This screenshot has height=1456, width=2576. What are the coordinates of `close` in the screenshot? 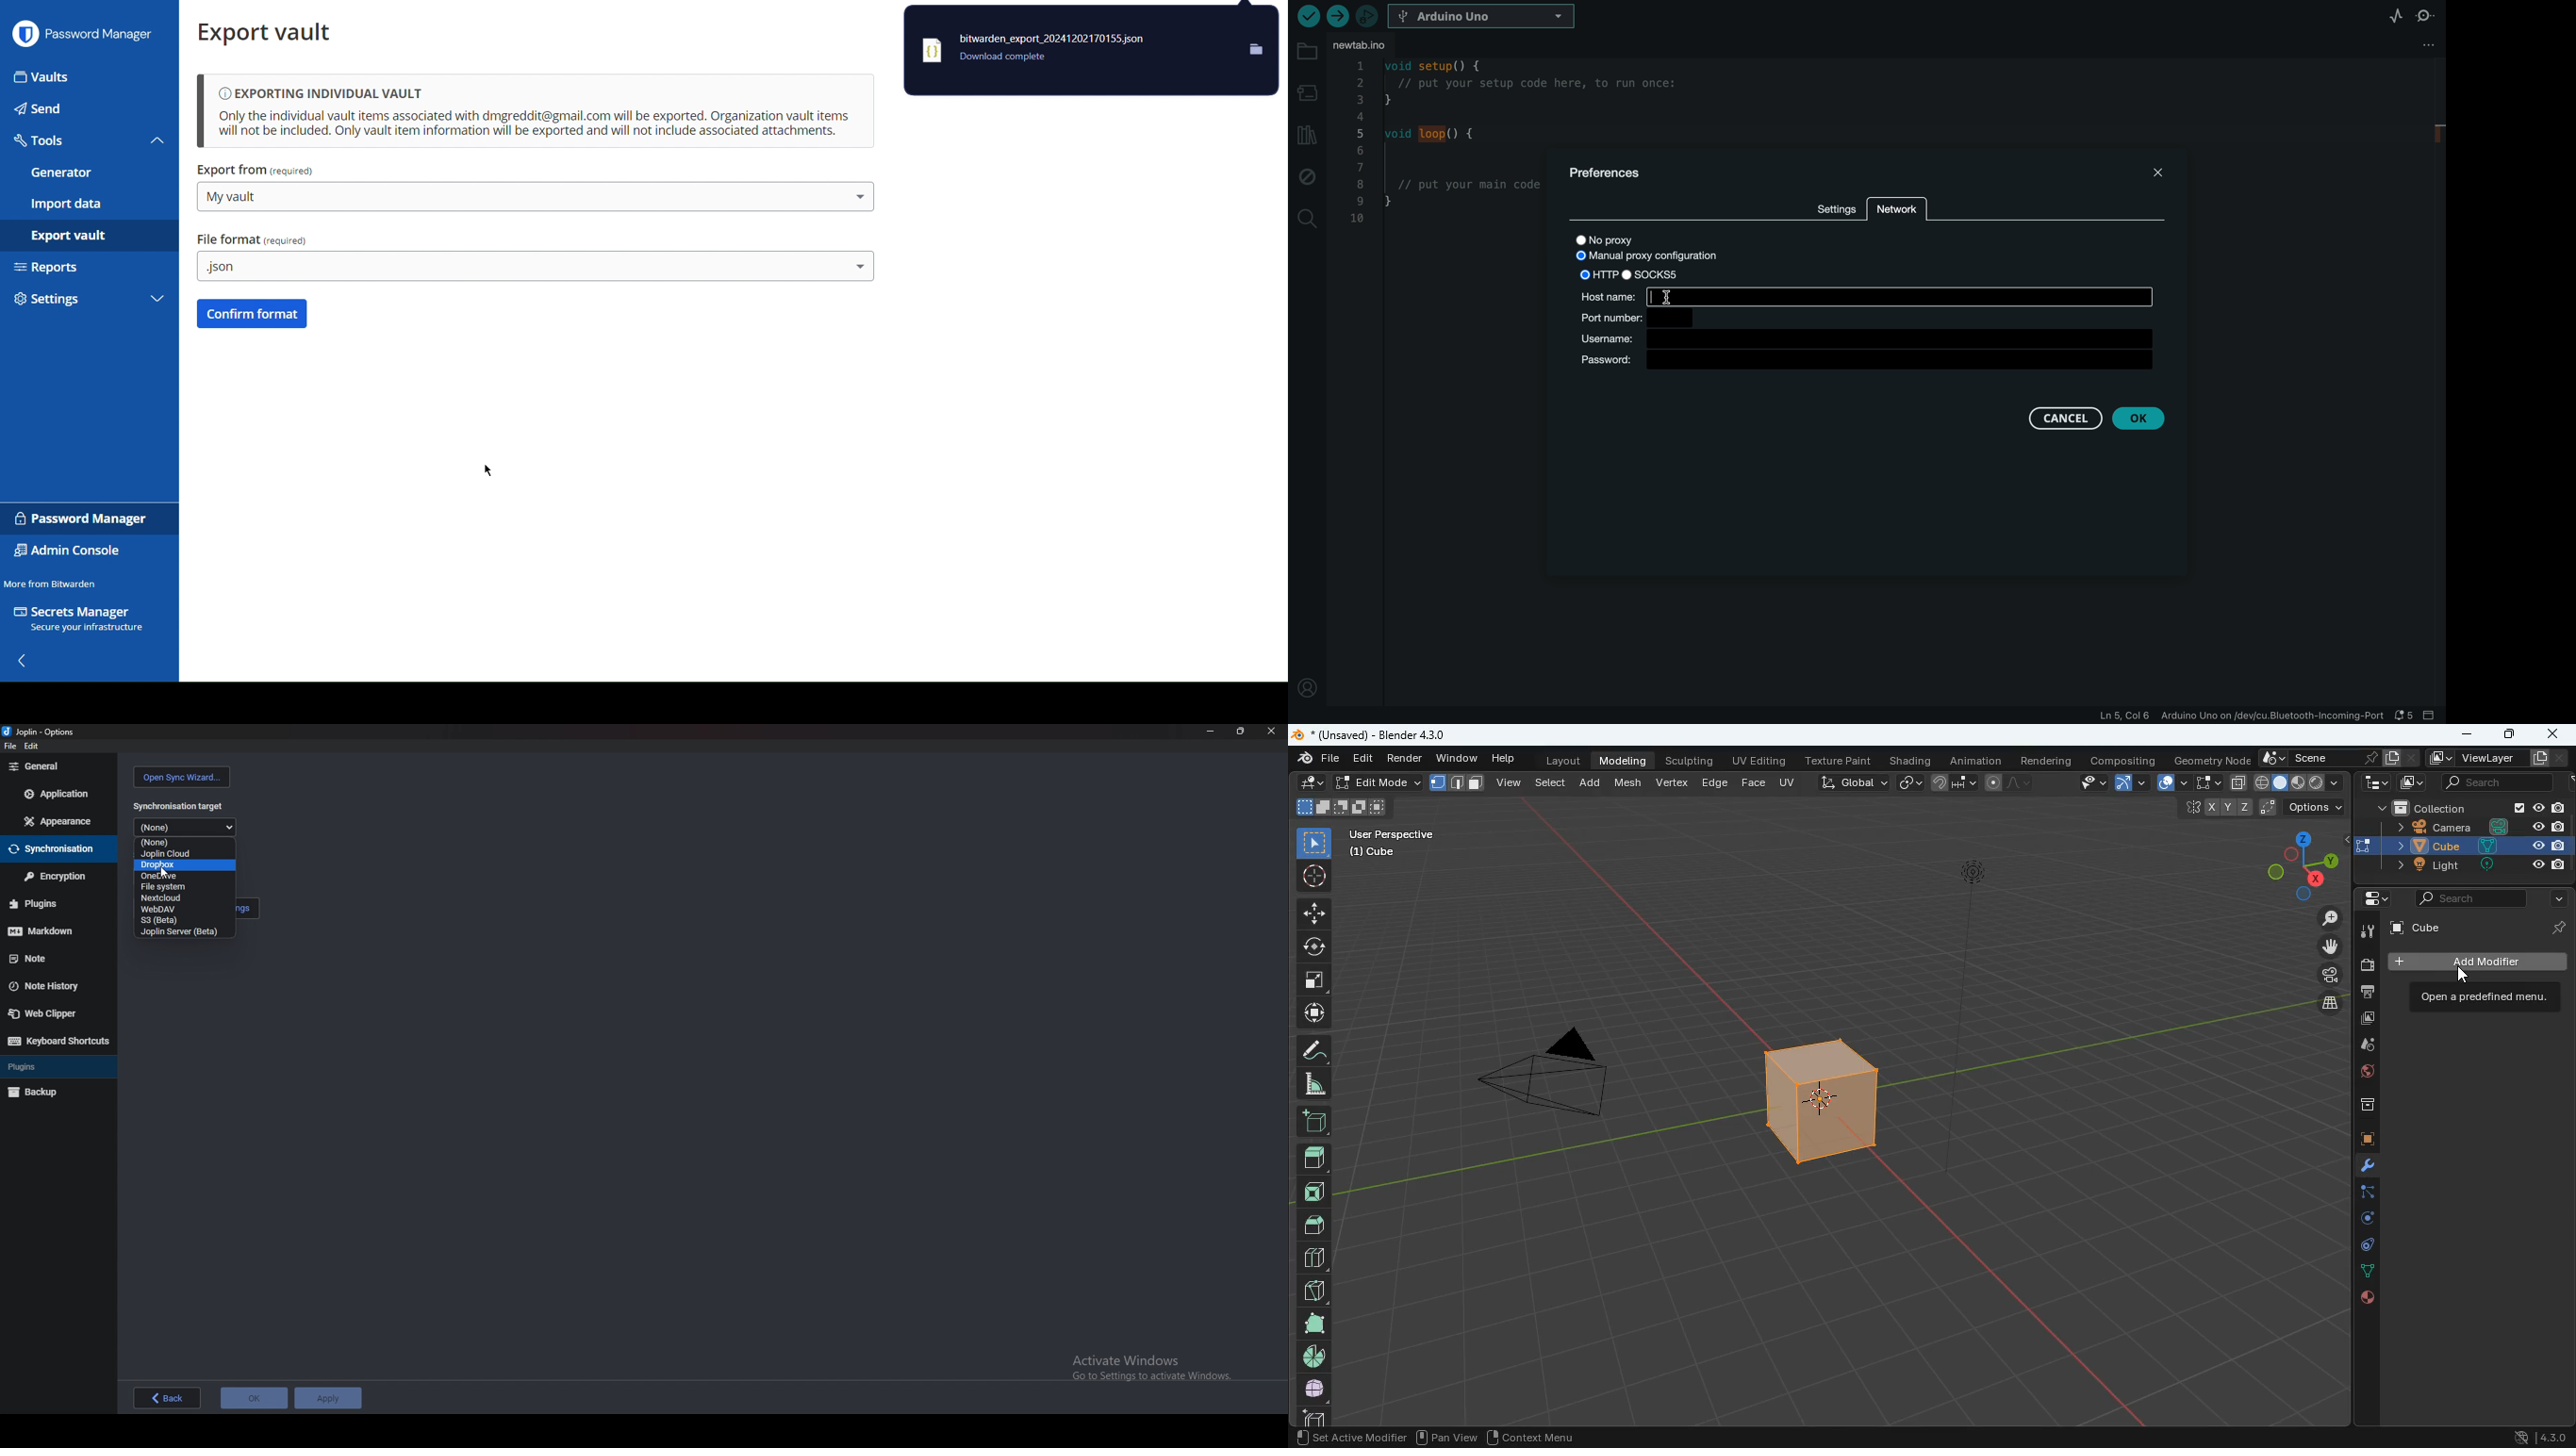 It's located at (1271, 731).